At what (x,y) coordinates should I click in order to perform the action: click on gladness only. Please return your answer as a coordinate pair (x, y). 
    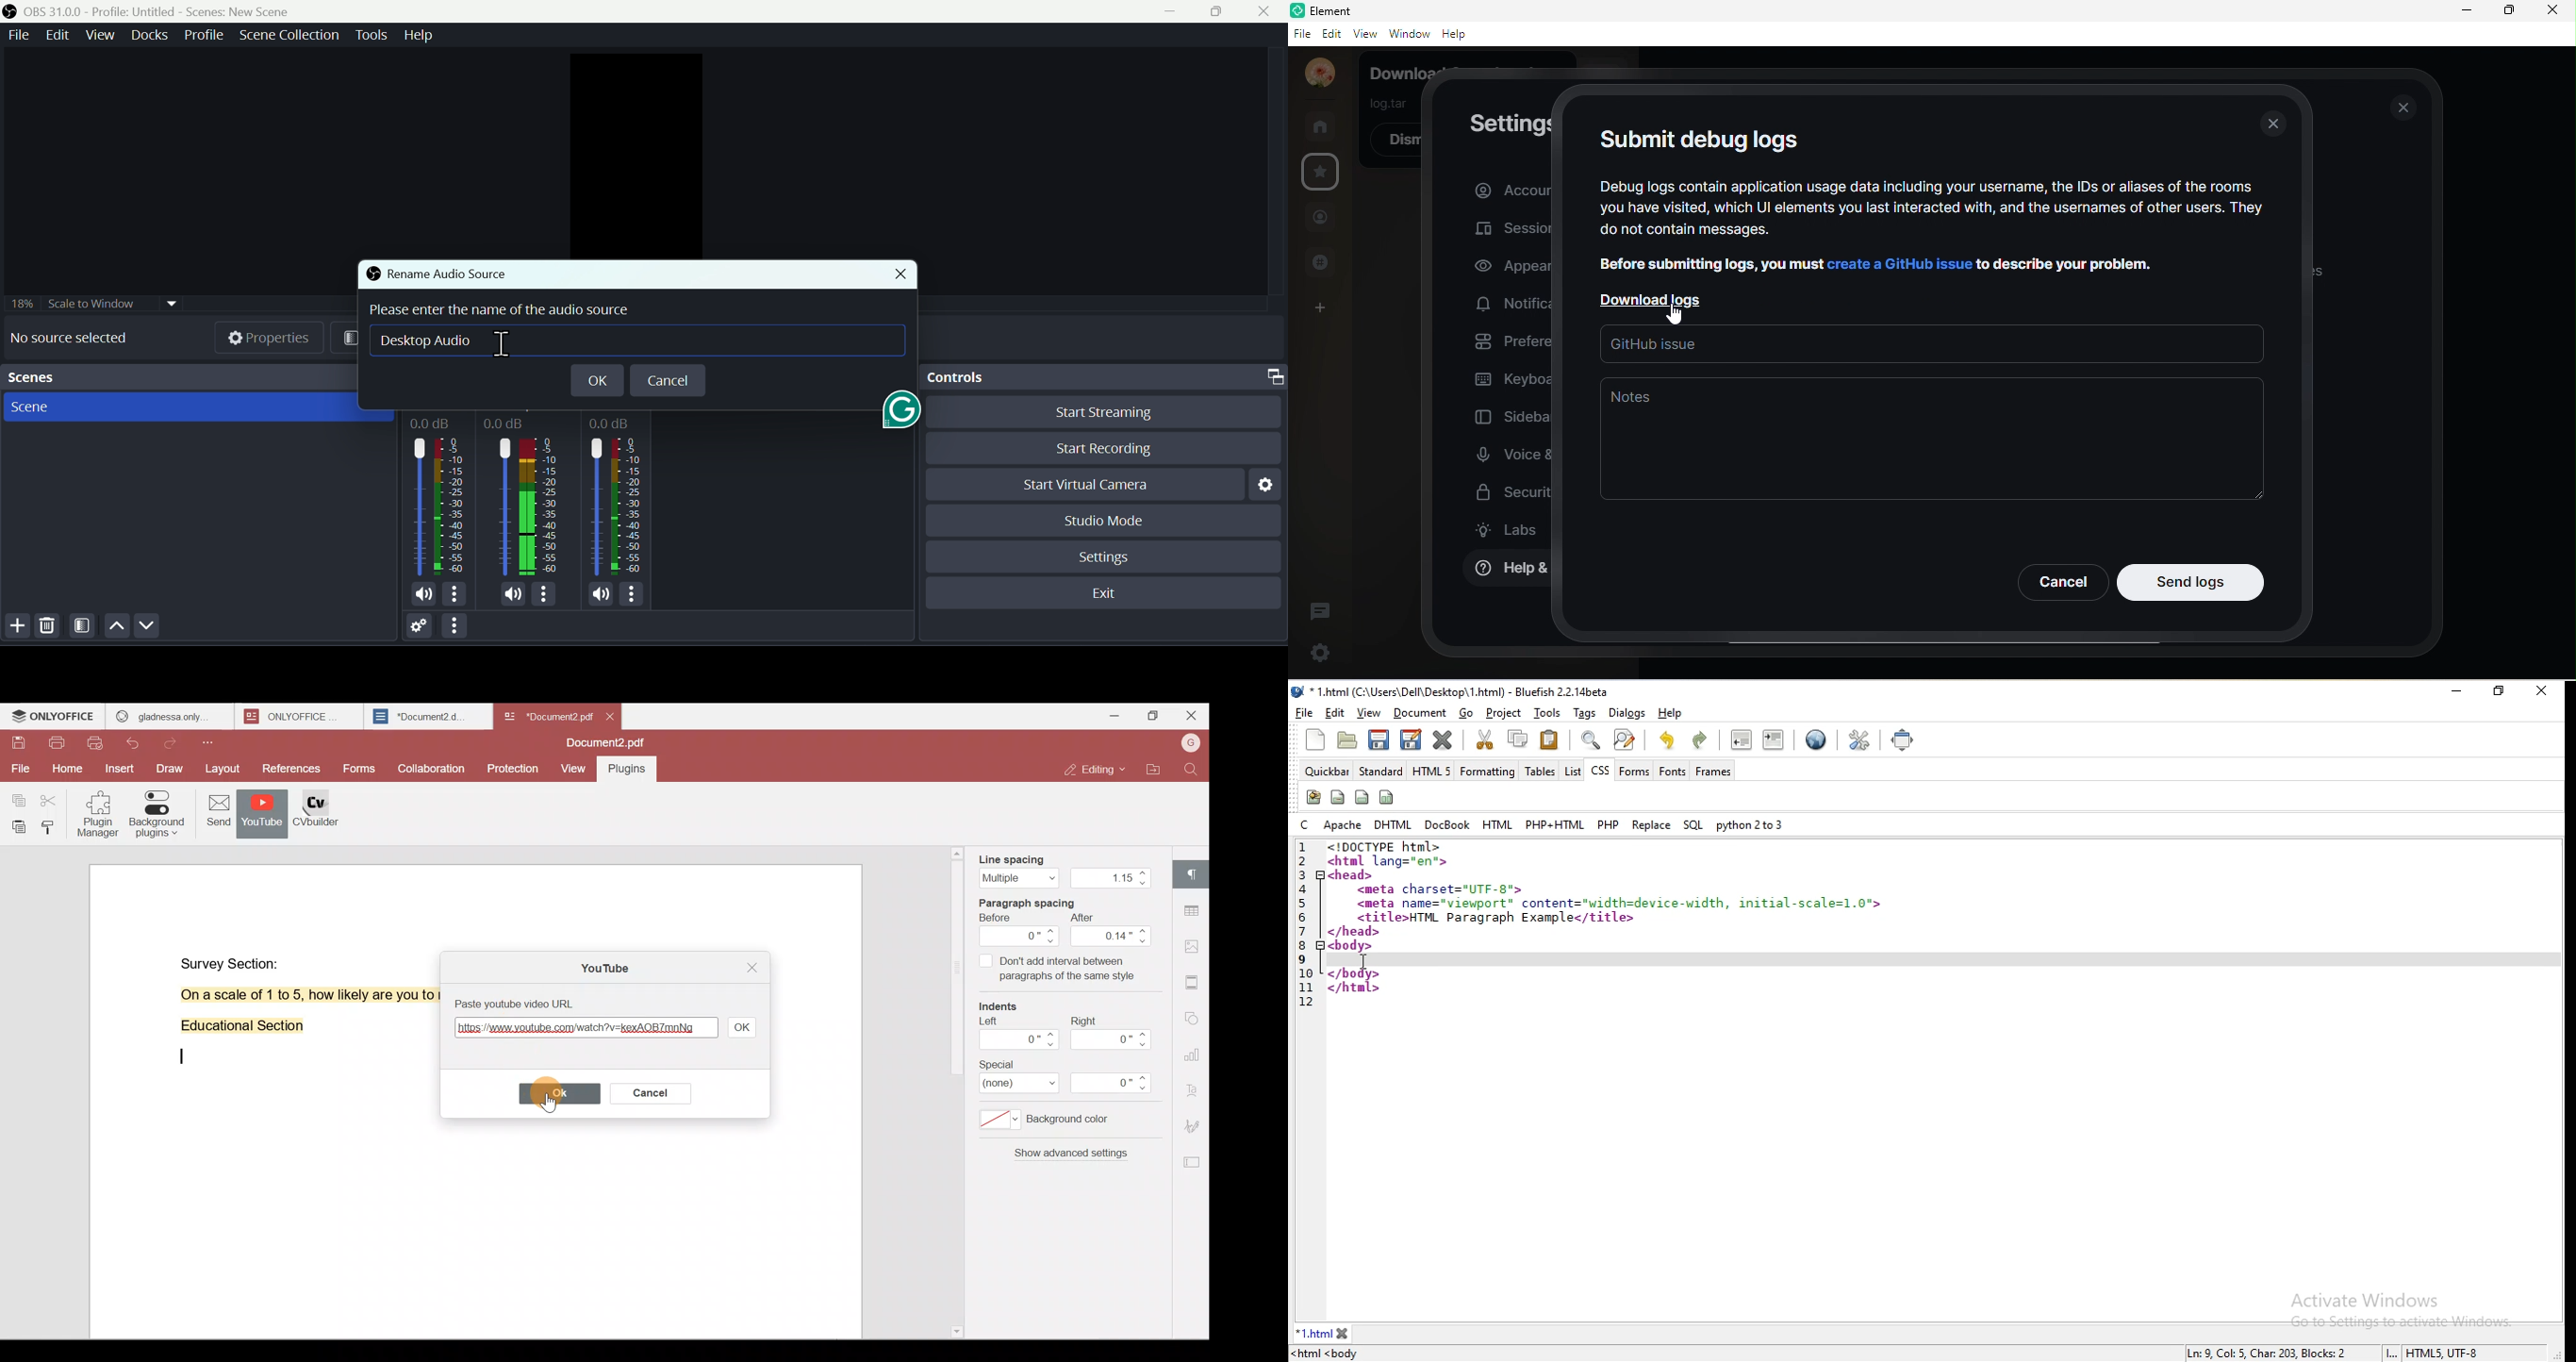
    Looking at the image, I should click on (170, 716).